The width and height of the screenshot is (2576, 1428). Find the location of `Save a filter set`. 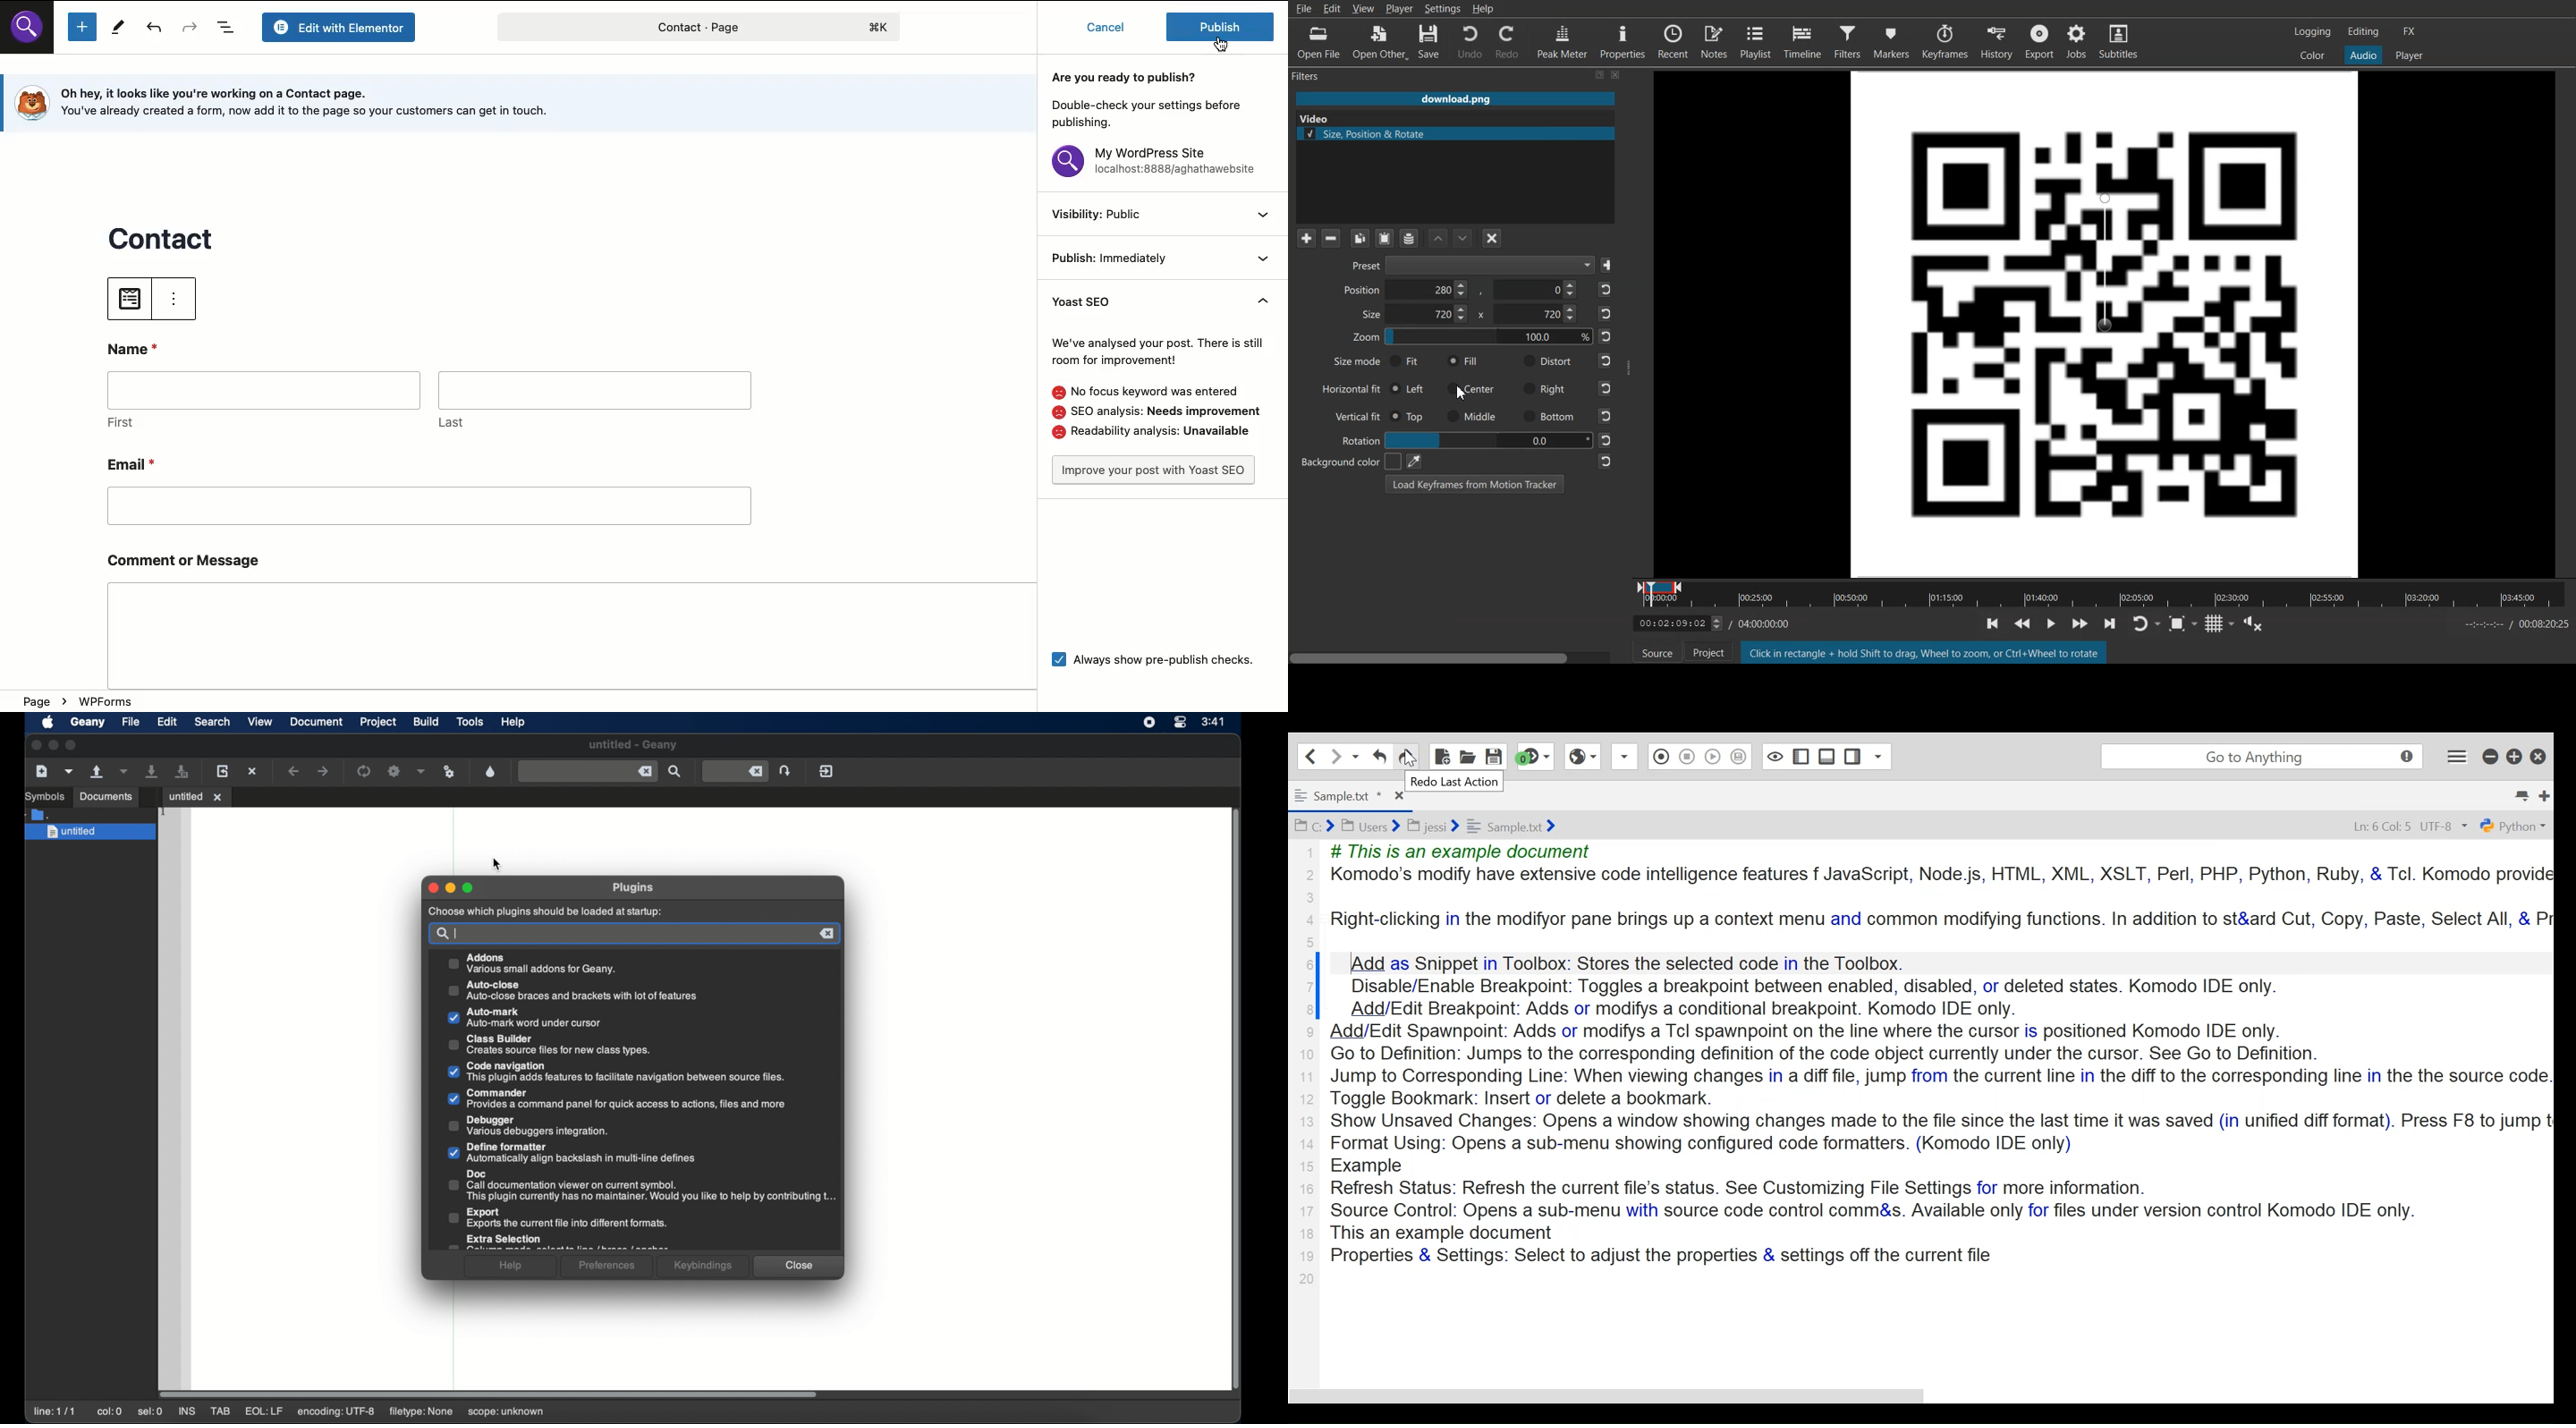

Save a filter set is located at coordinates (1409, 238).